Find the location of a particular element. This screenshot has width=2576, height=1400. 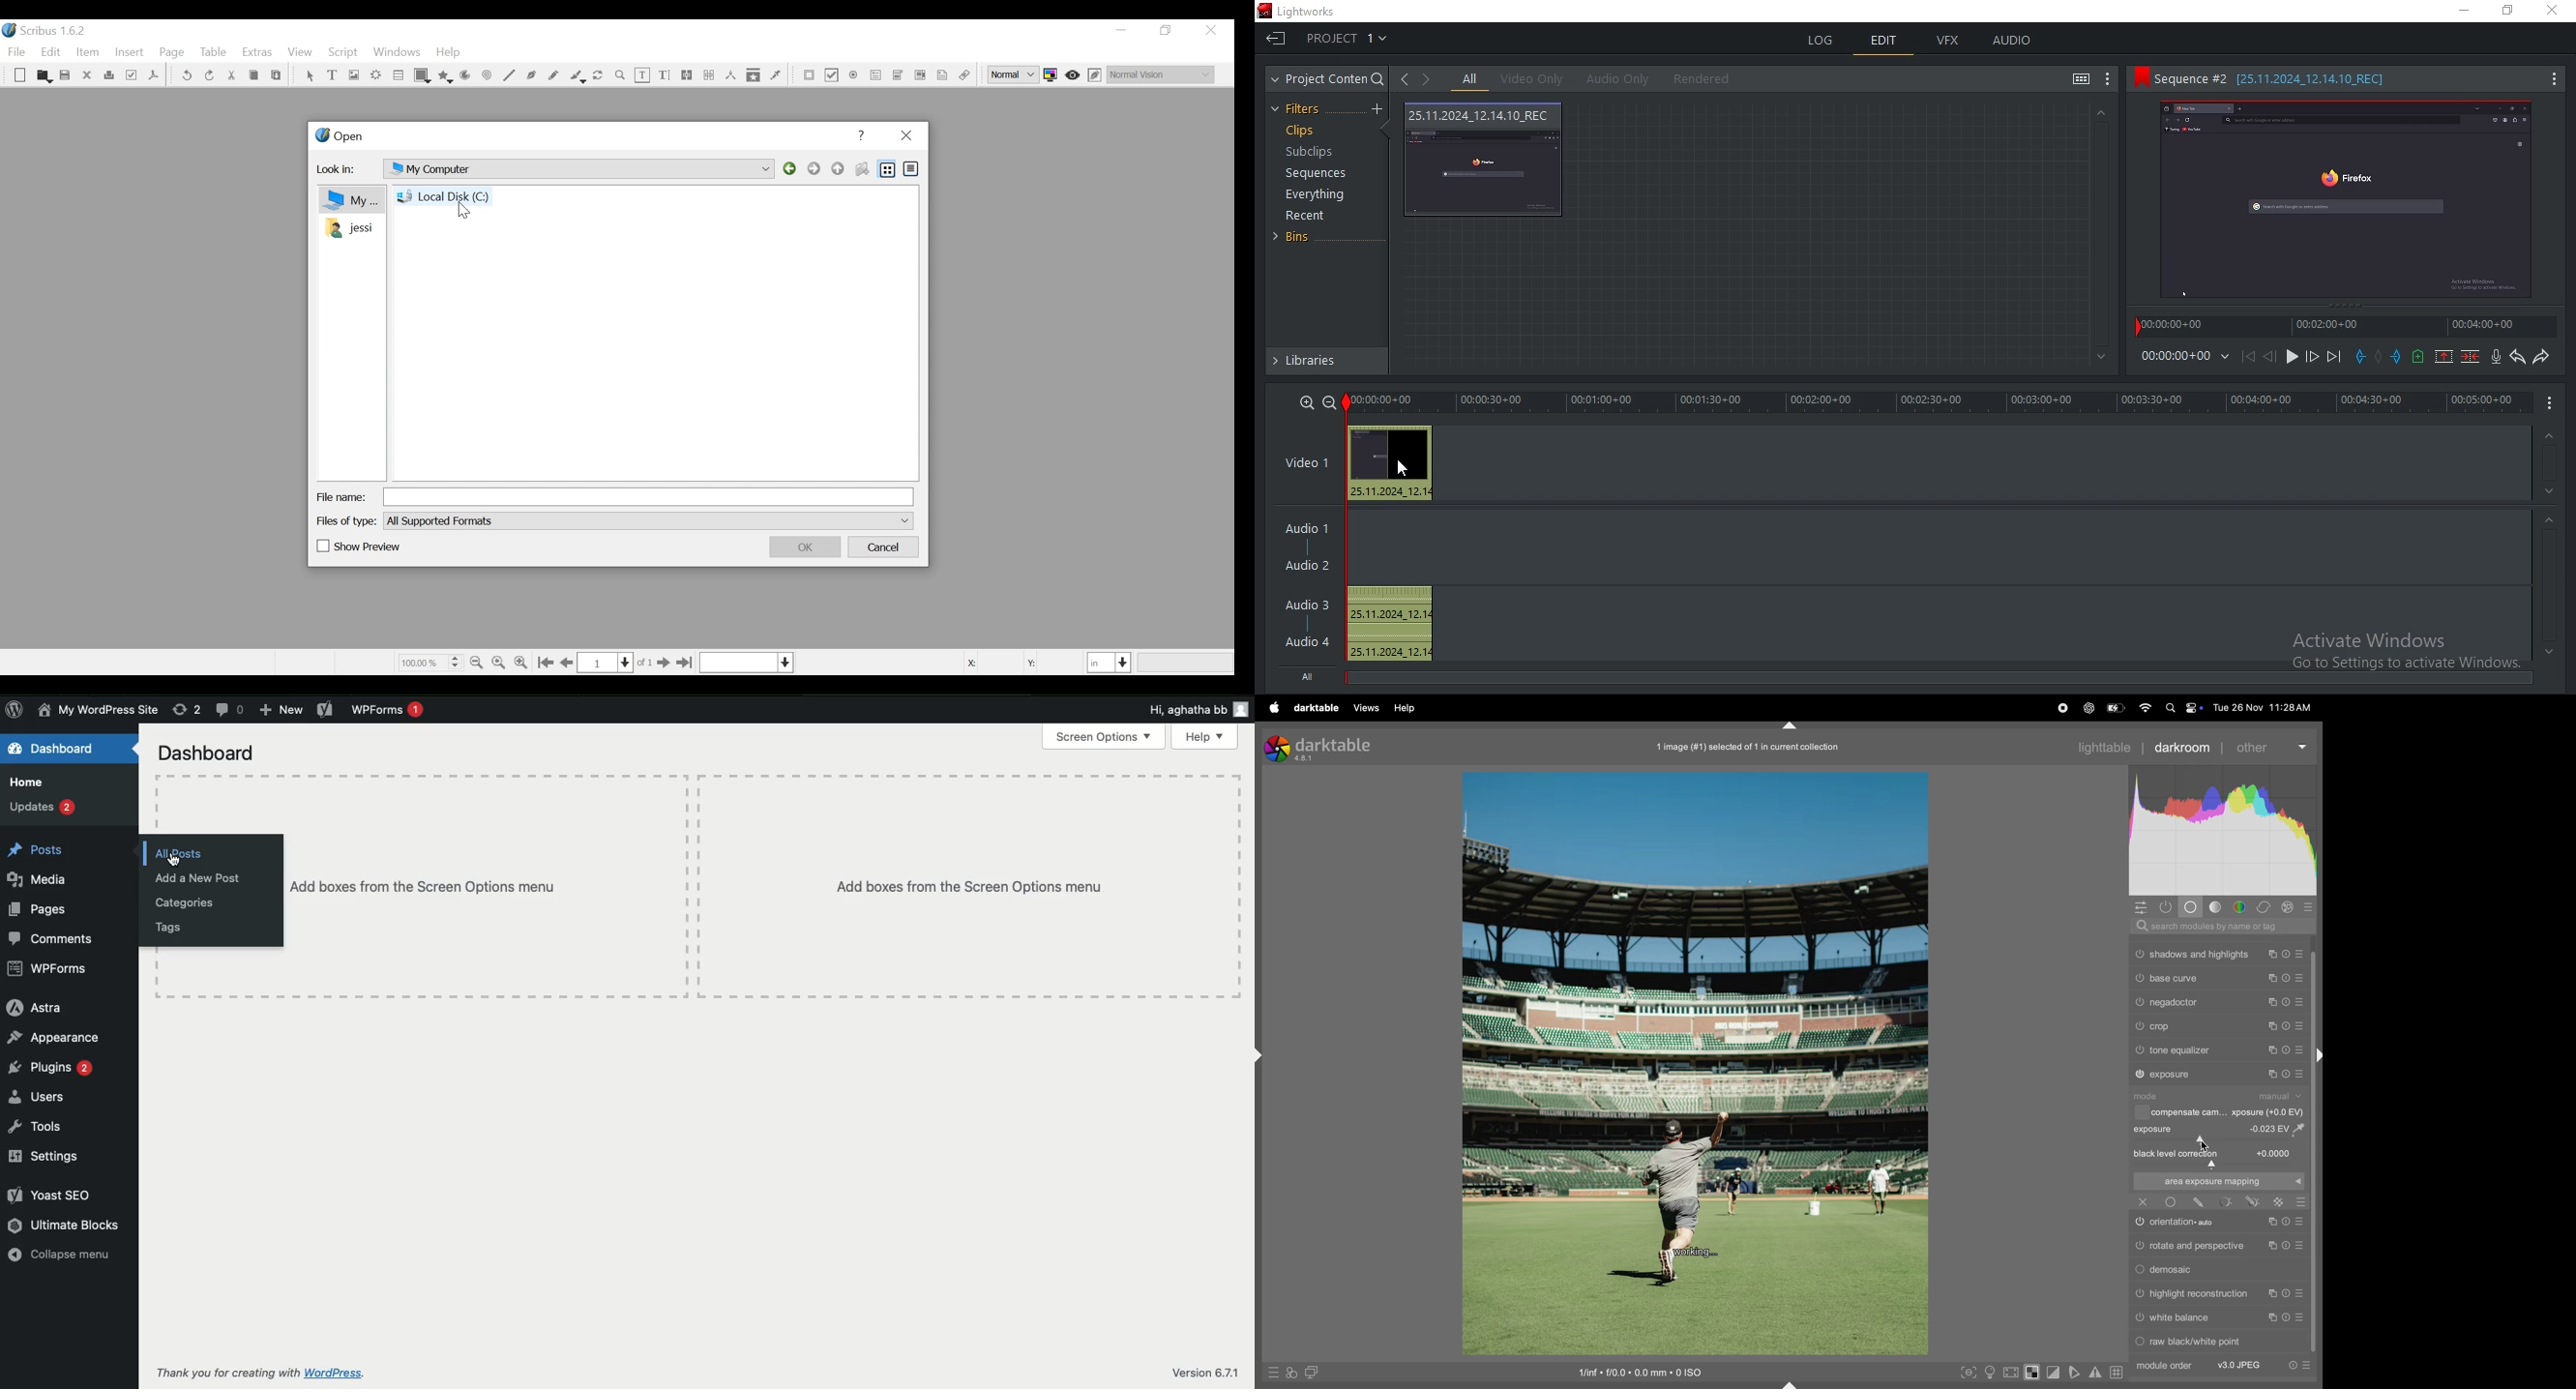

nega doctor is located at coordinates (2176, 1004).